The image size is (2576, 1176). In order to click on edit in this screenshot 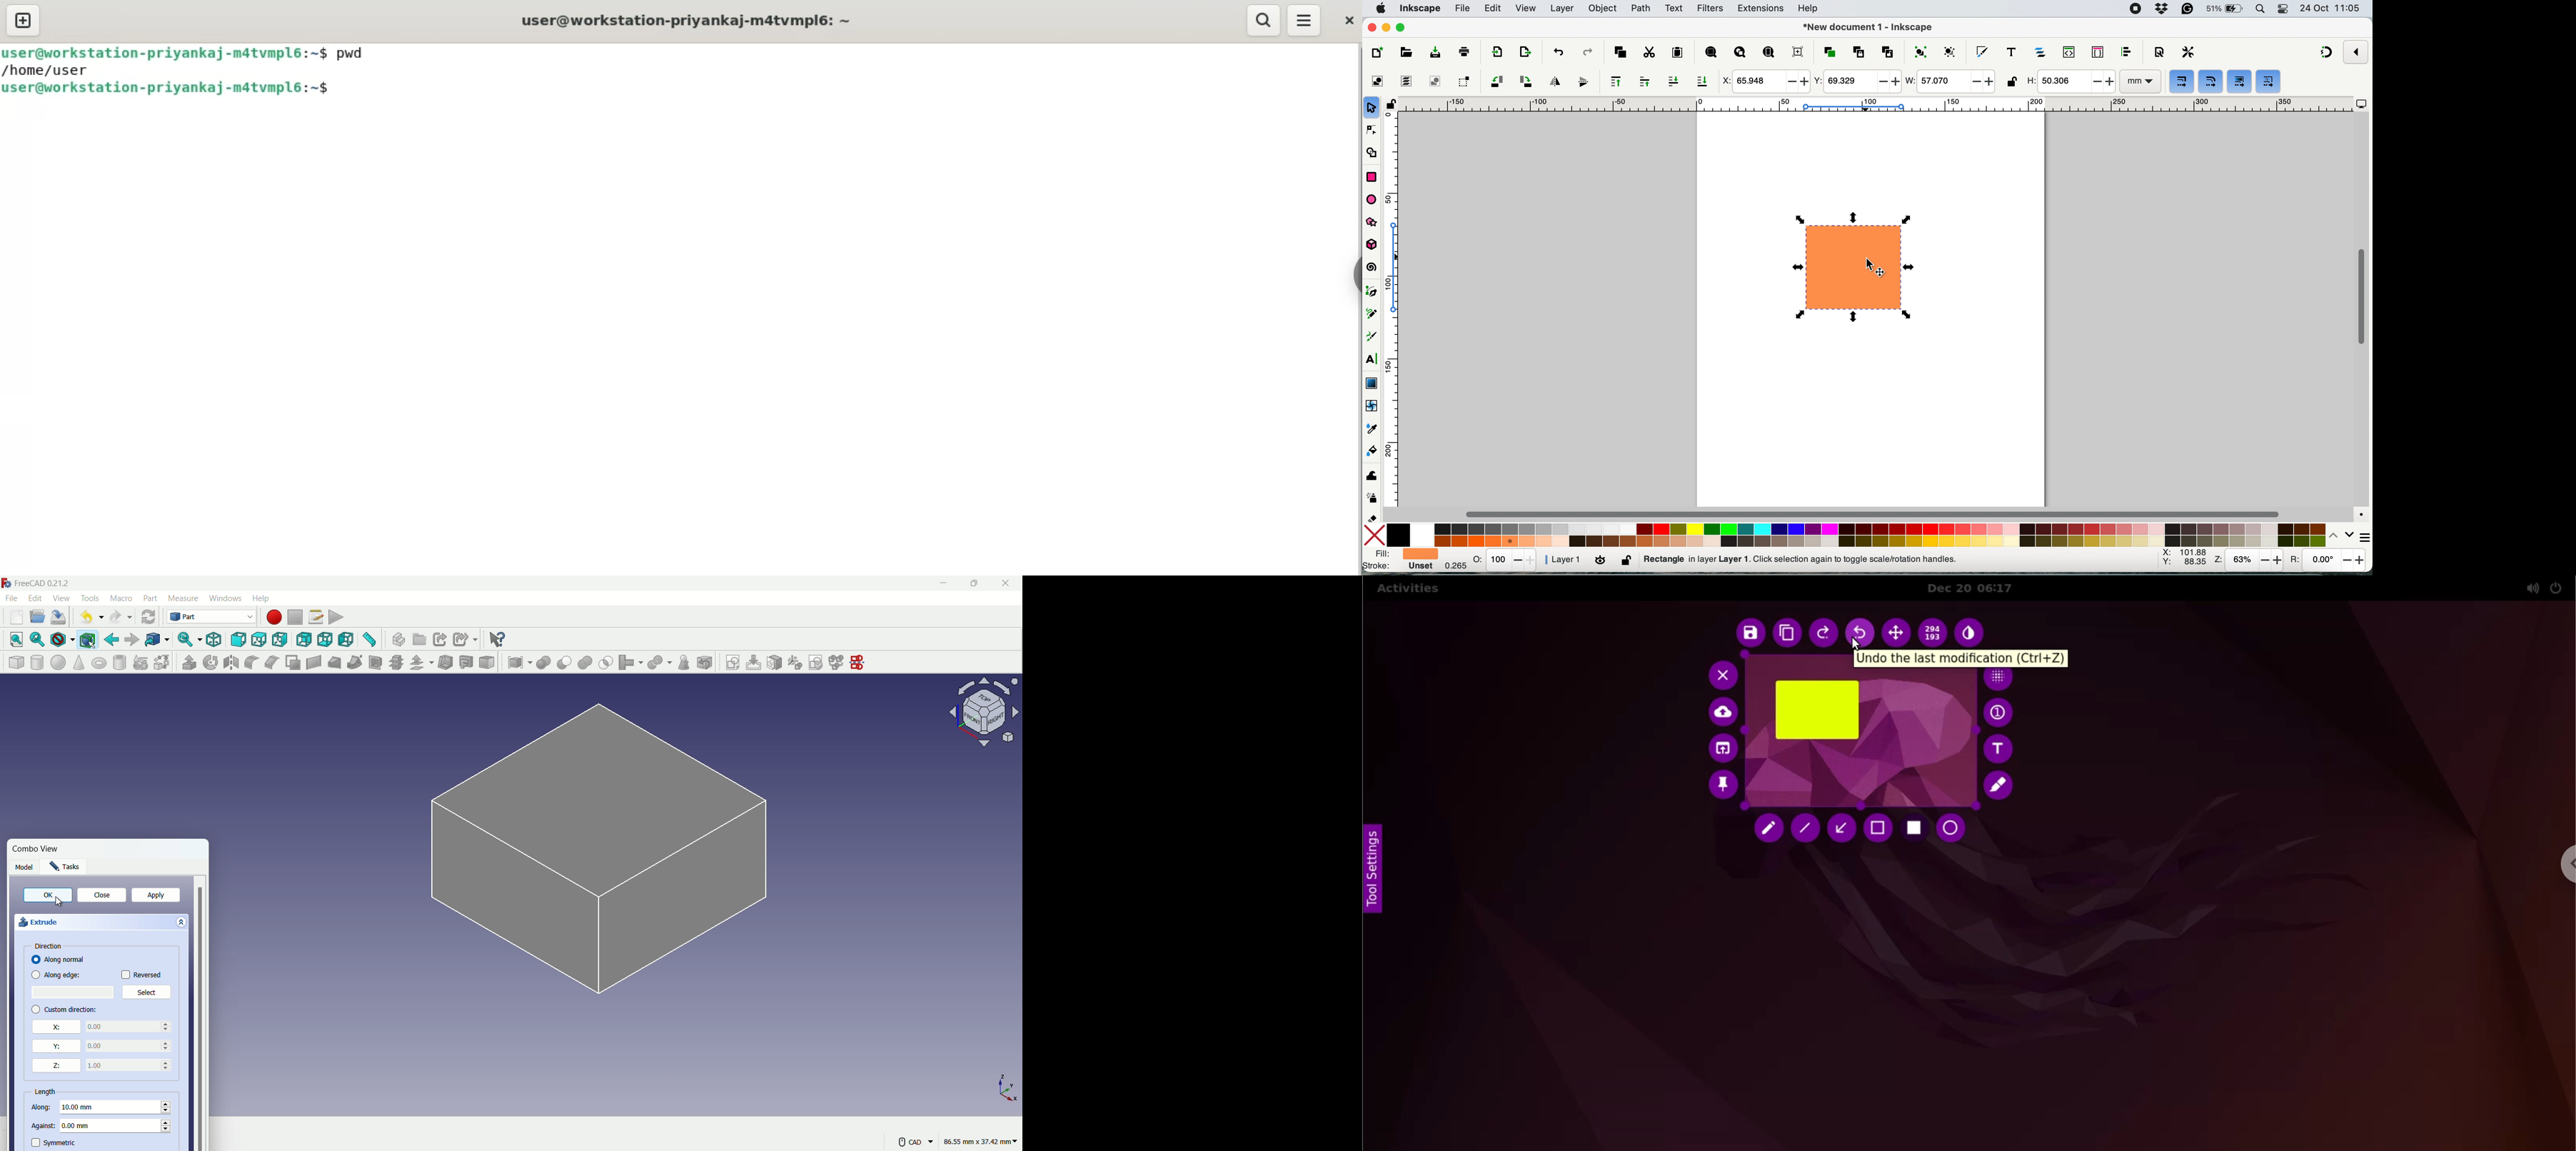, I will do `click(1494, 9)`.